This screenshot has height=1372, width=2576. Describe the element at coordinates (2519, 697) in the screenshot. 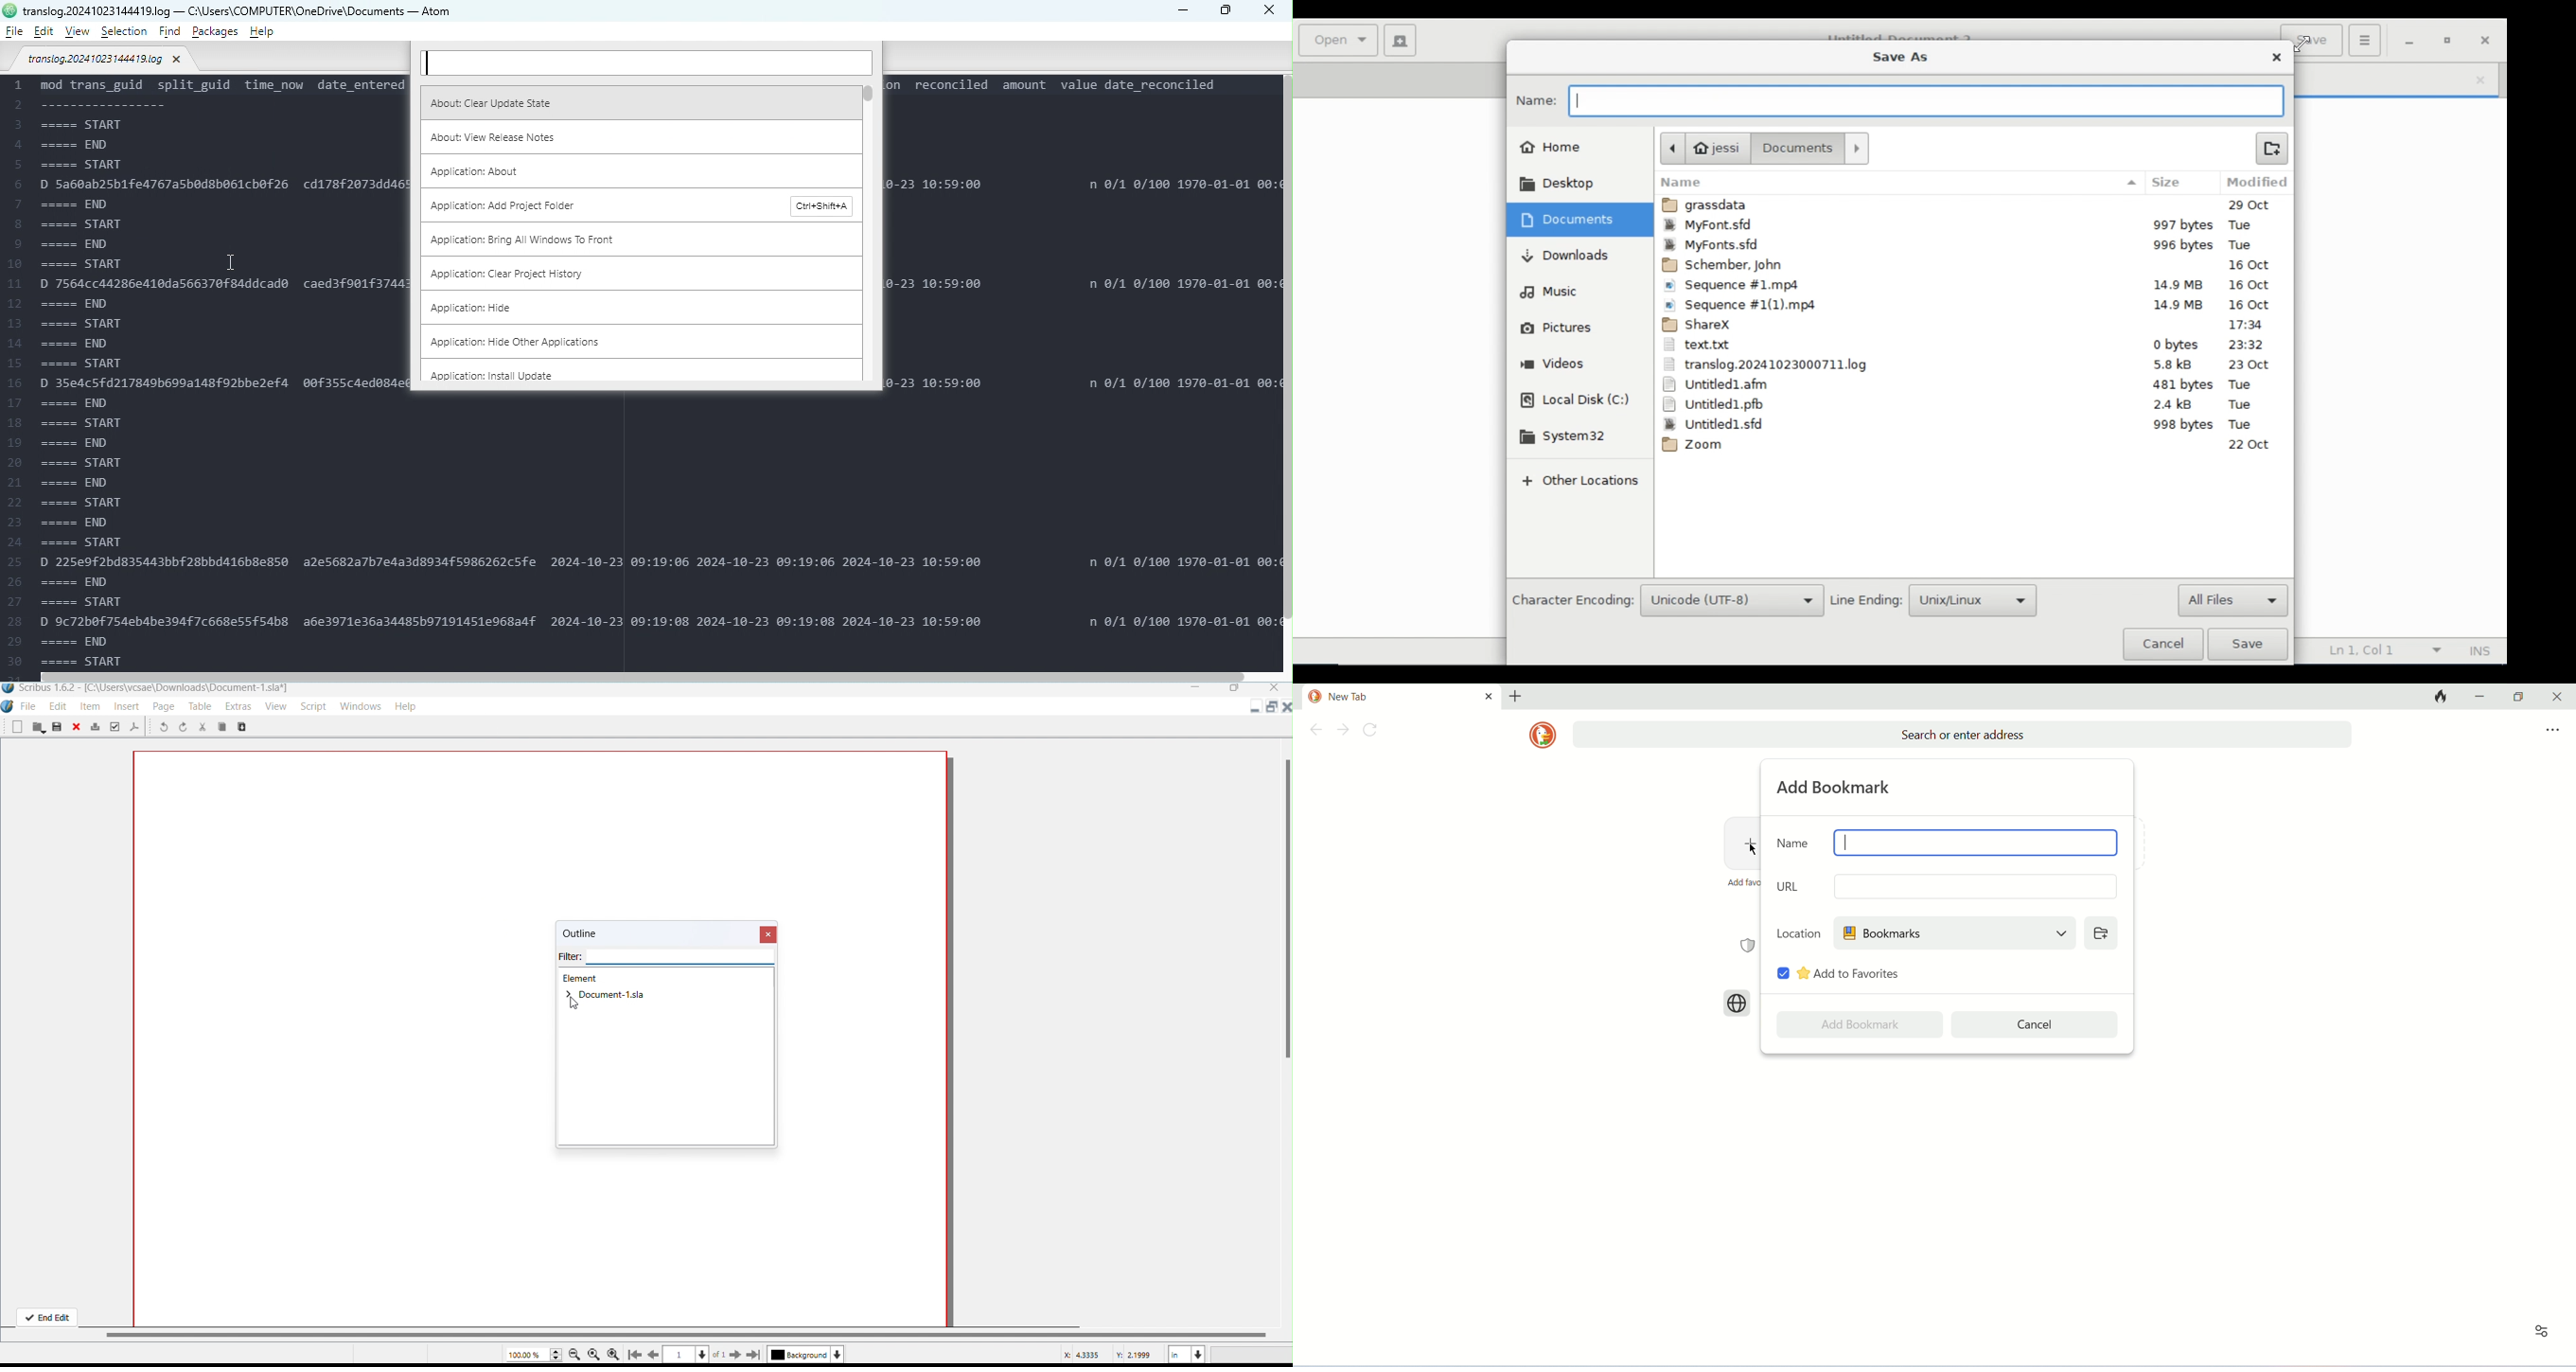

I see `maximize` at that location.